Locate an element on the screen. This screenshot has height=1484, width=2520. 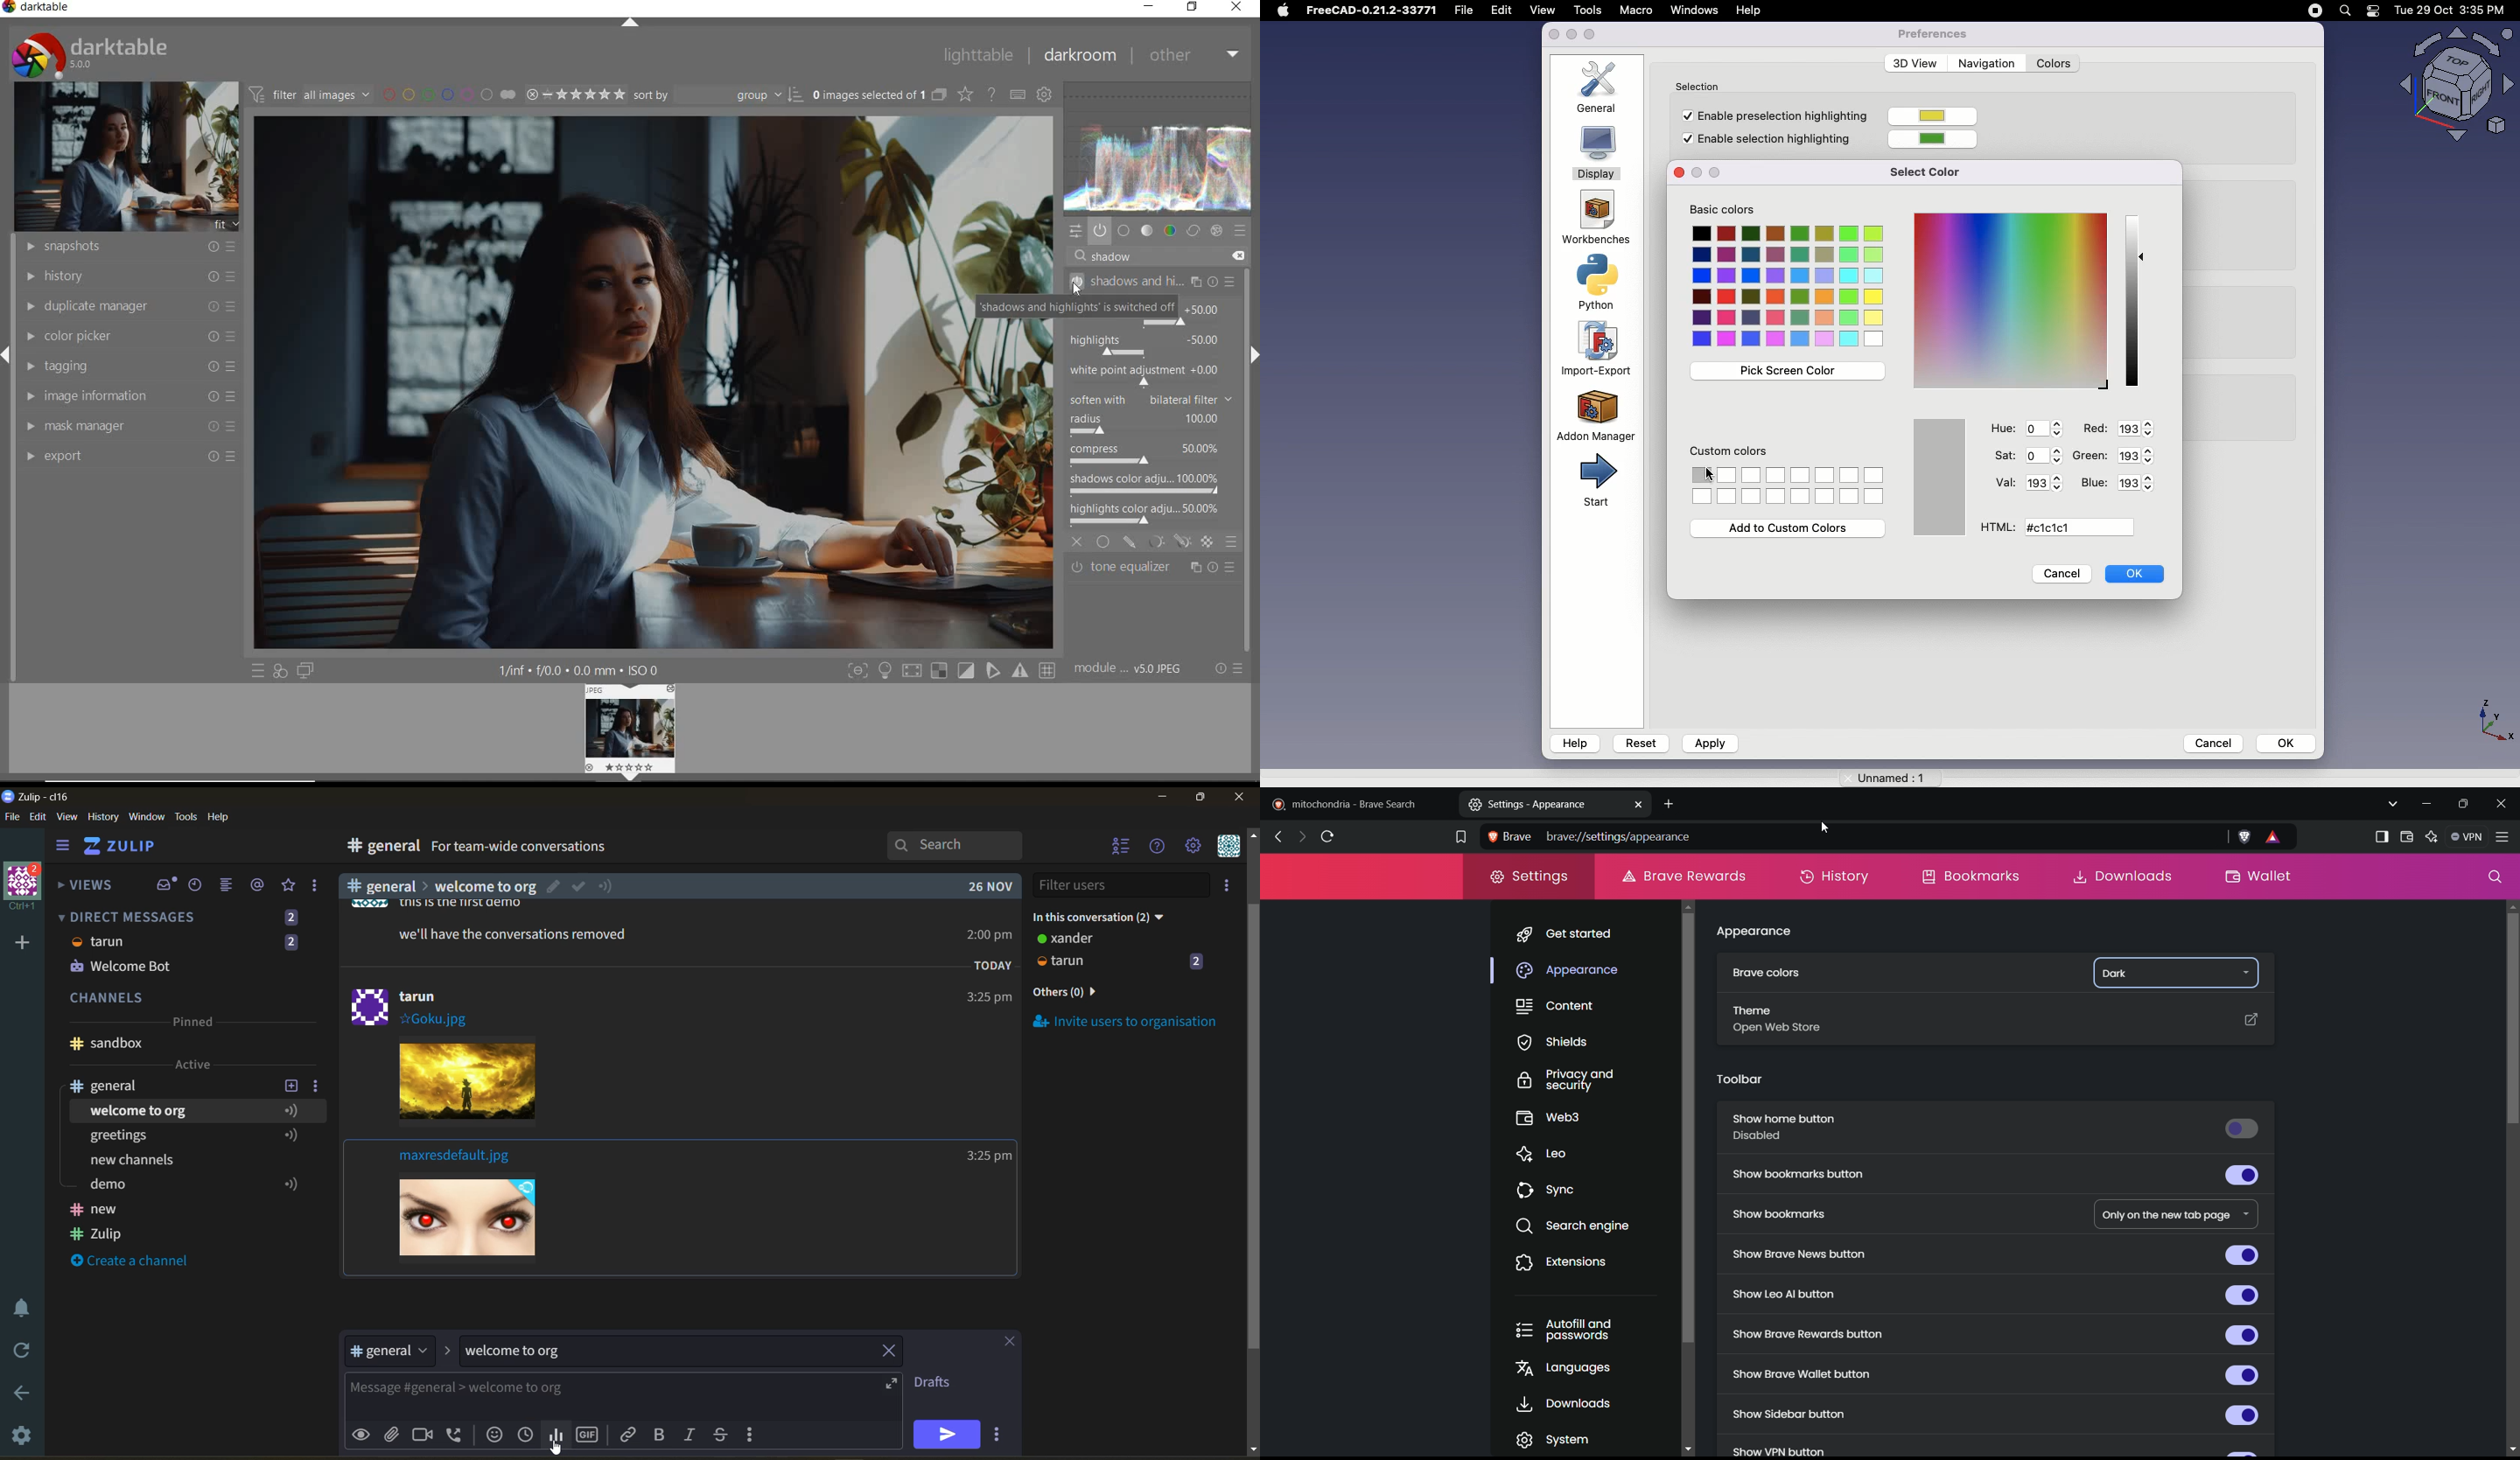
darkroom is located at coordinates (1078, 56).